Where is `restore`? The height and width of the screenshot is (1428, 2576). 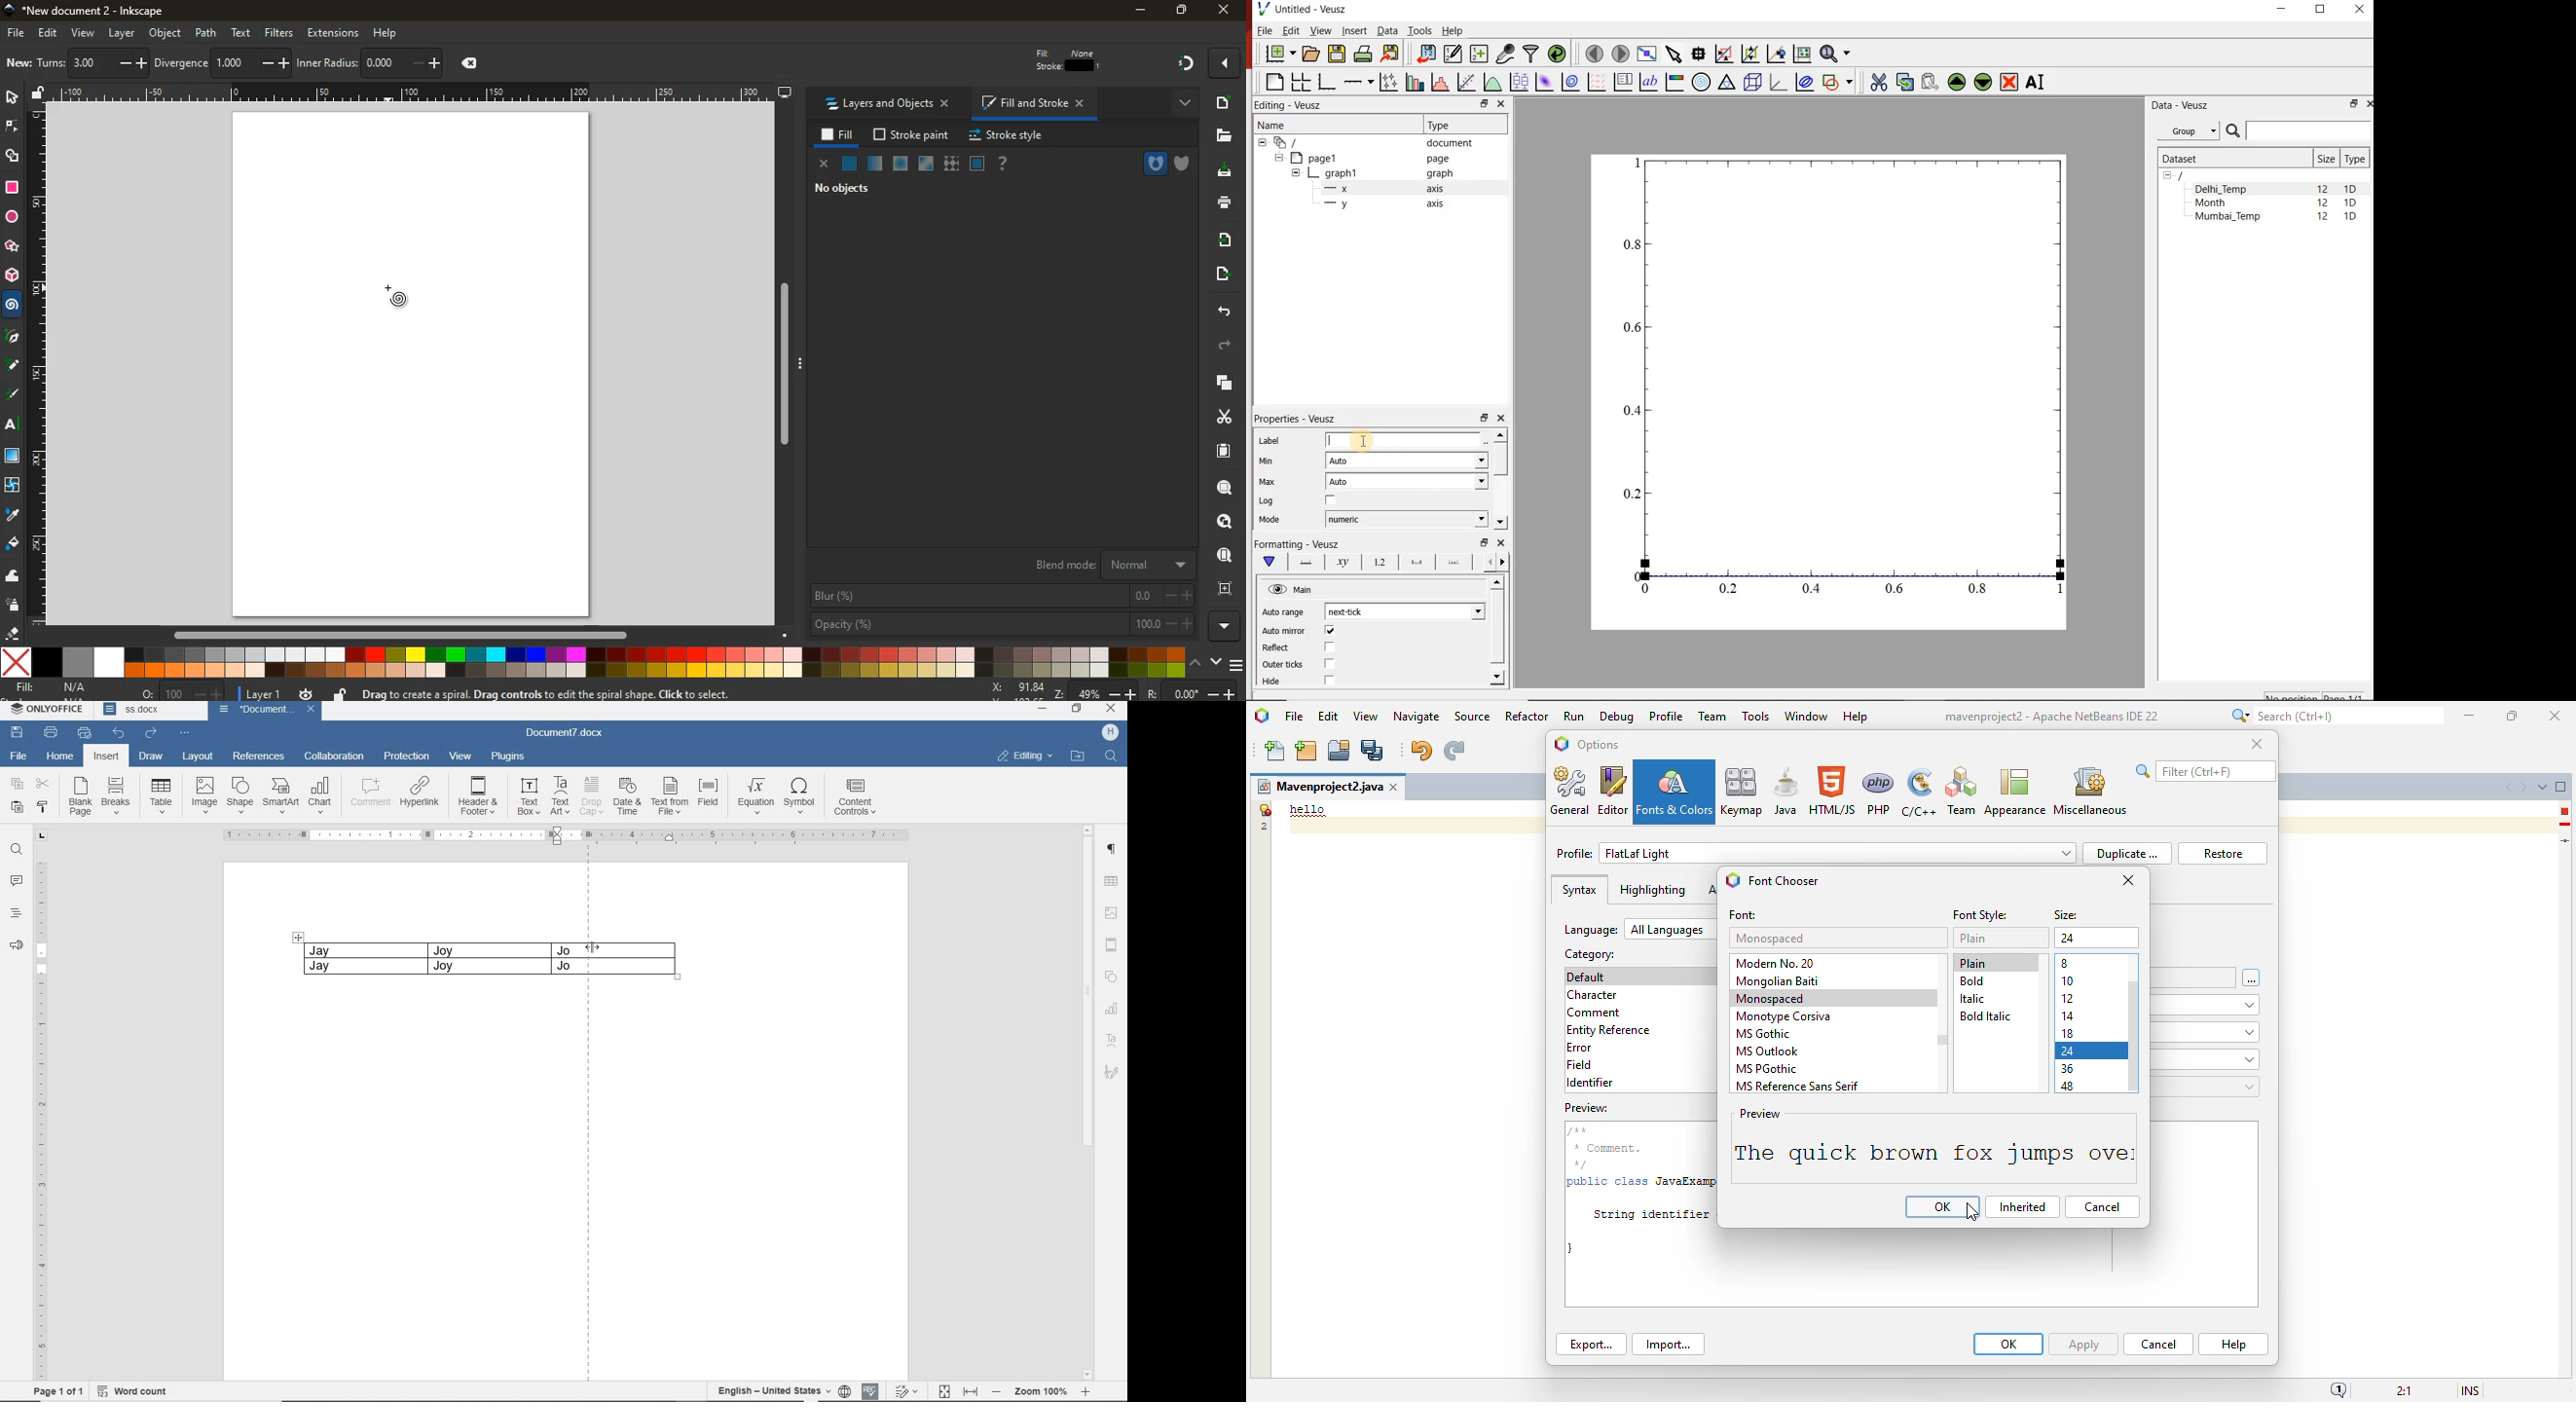 restore is located at coordinates (2223, 854).